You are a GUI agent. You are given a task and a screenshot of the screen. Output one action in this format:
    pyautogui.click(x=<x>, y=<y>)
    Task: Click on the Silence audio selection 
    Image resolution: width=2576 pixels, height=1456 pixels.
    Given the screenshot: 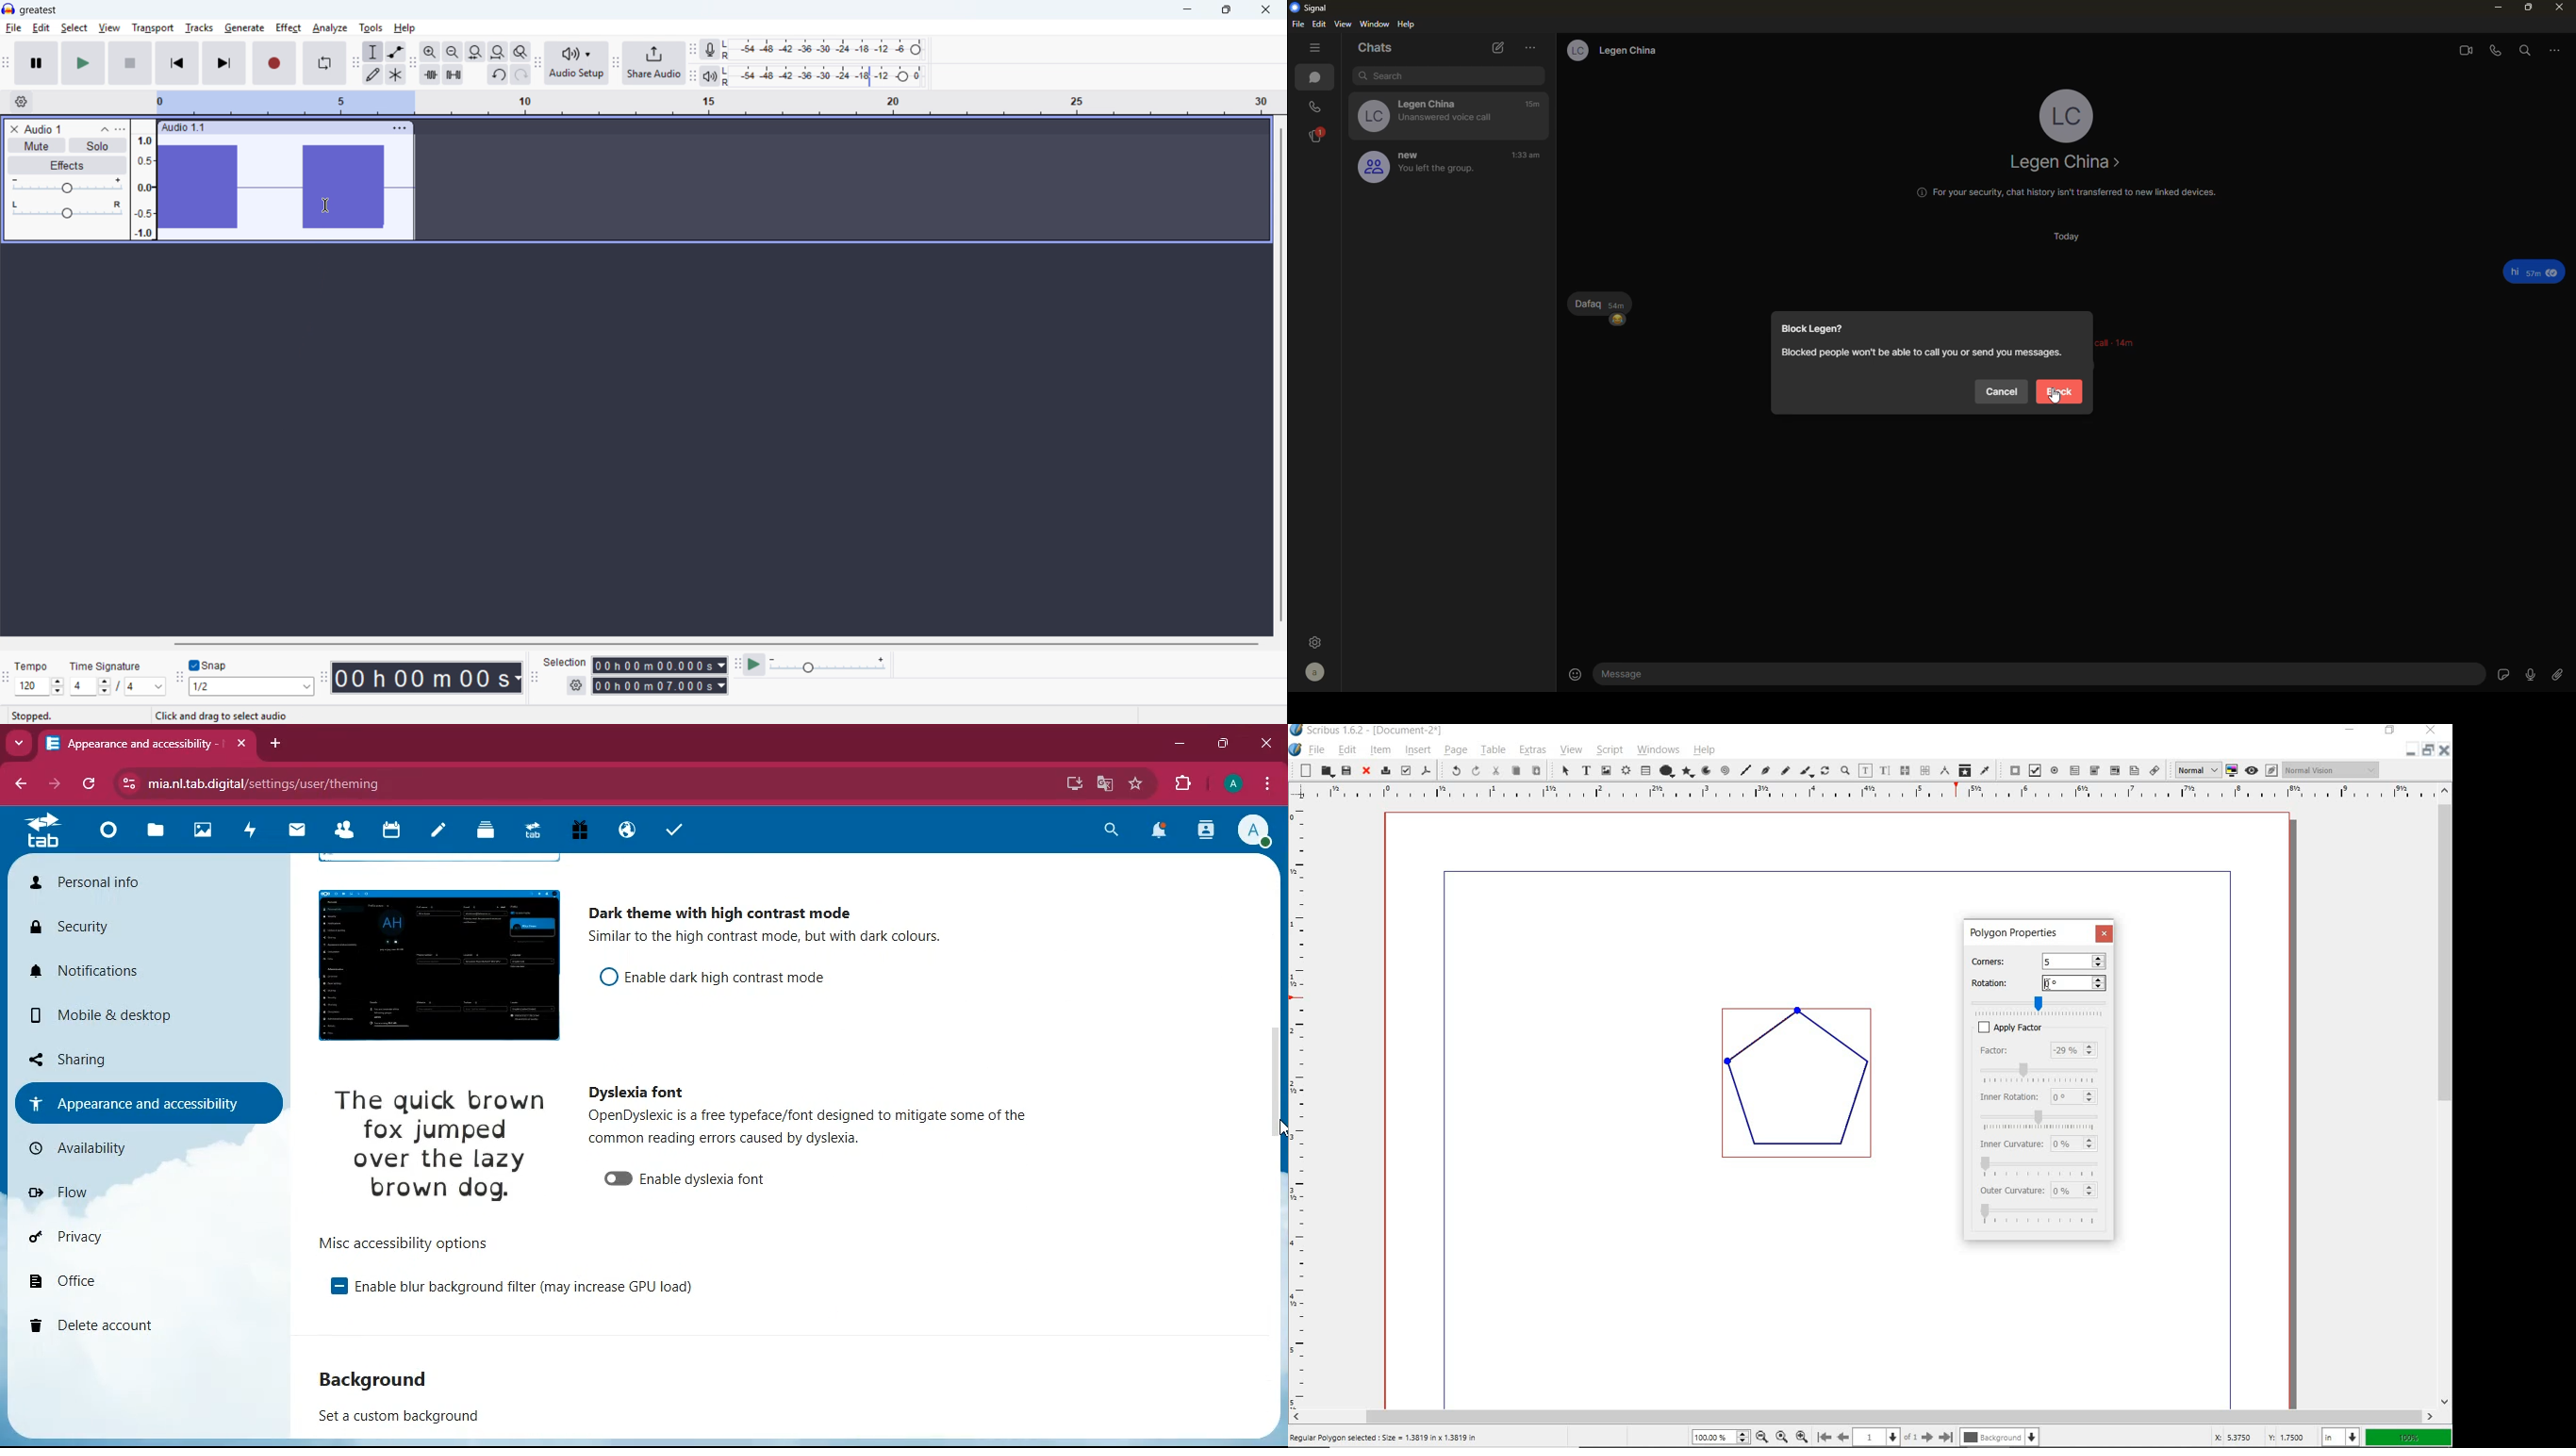 What is the action you would take?
    pyautogui.click(x=453, y=74)
    